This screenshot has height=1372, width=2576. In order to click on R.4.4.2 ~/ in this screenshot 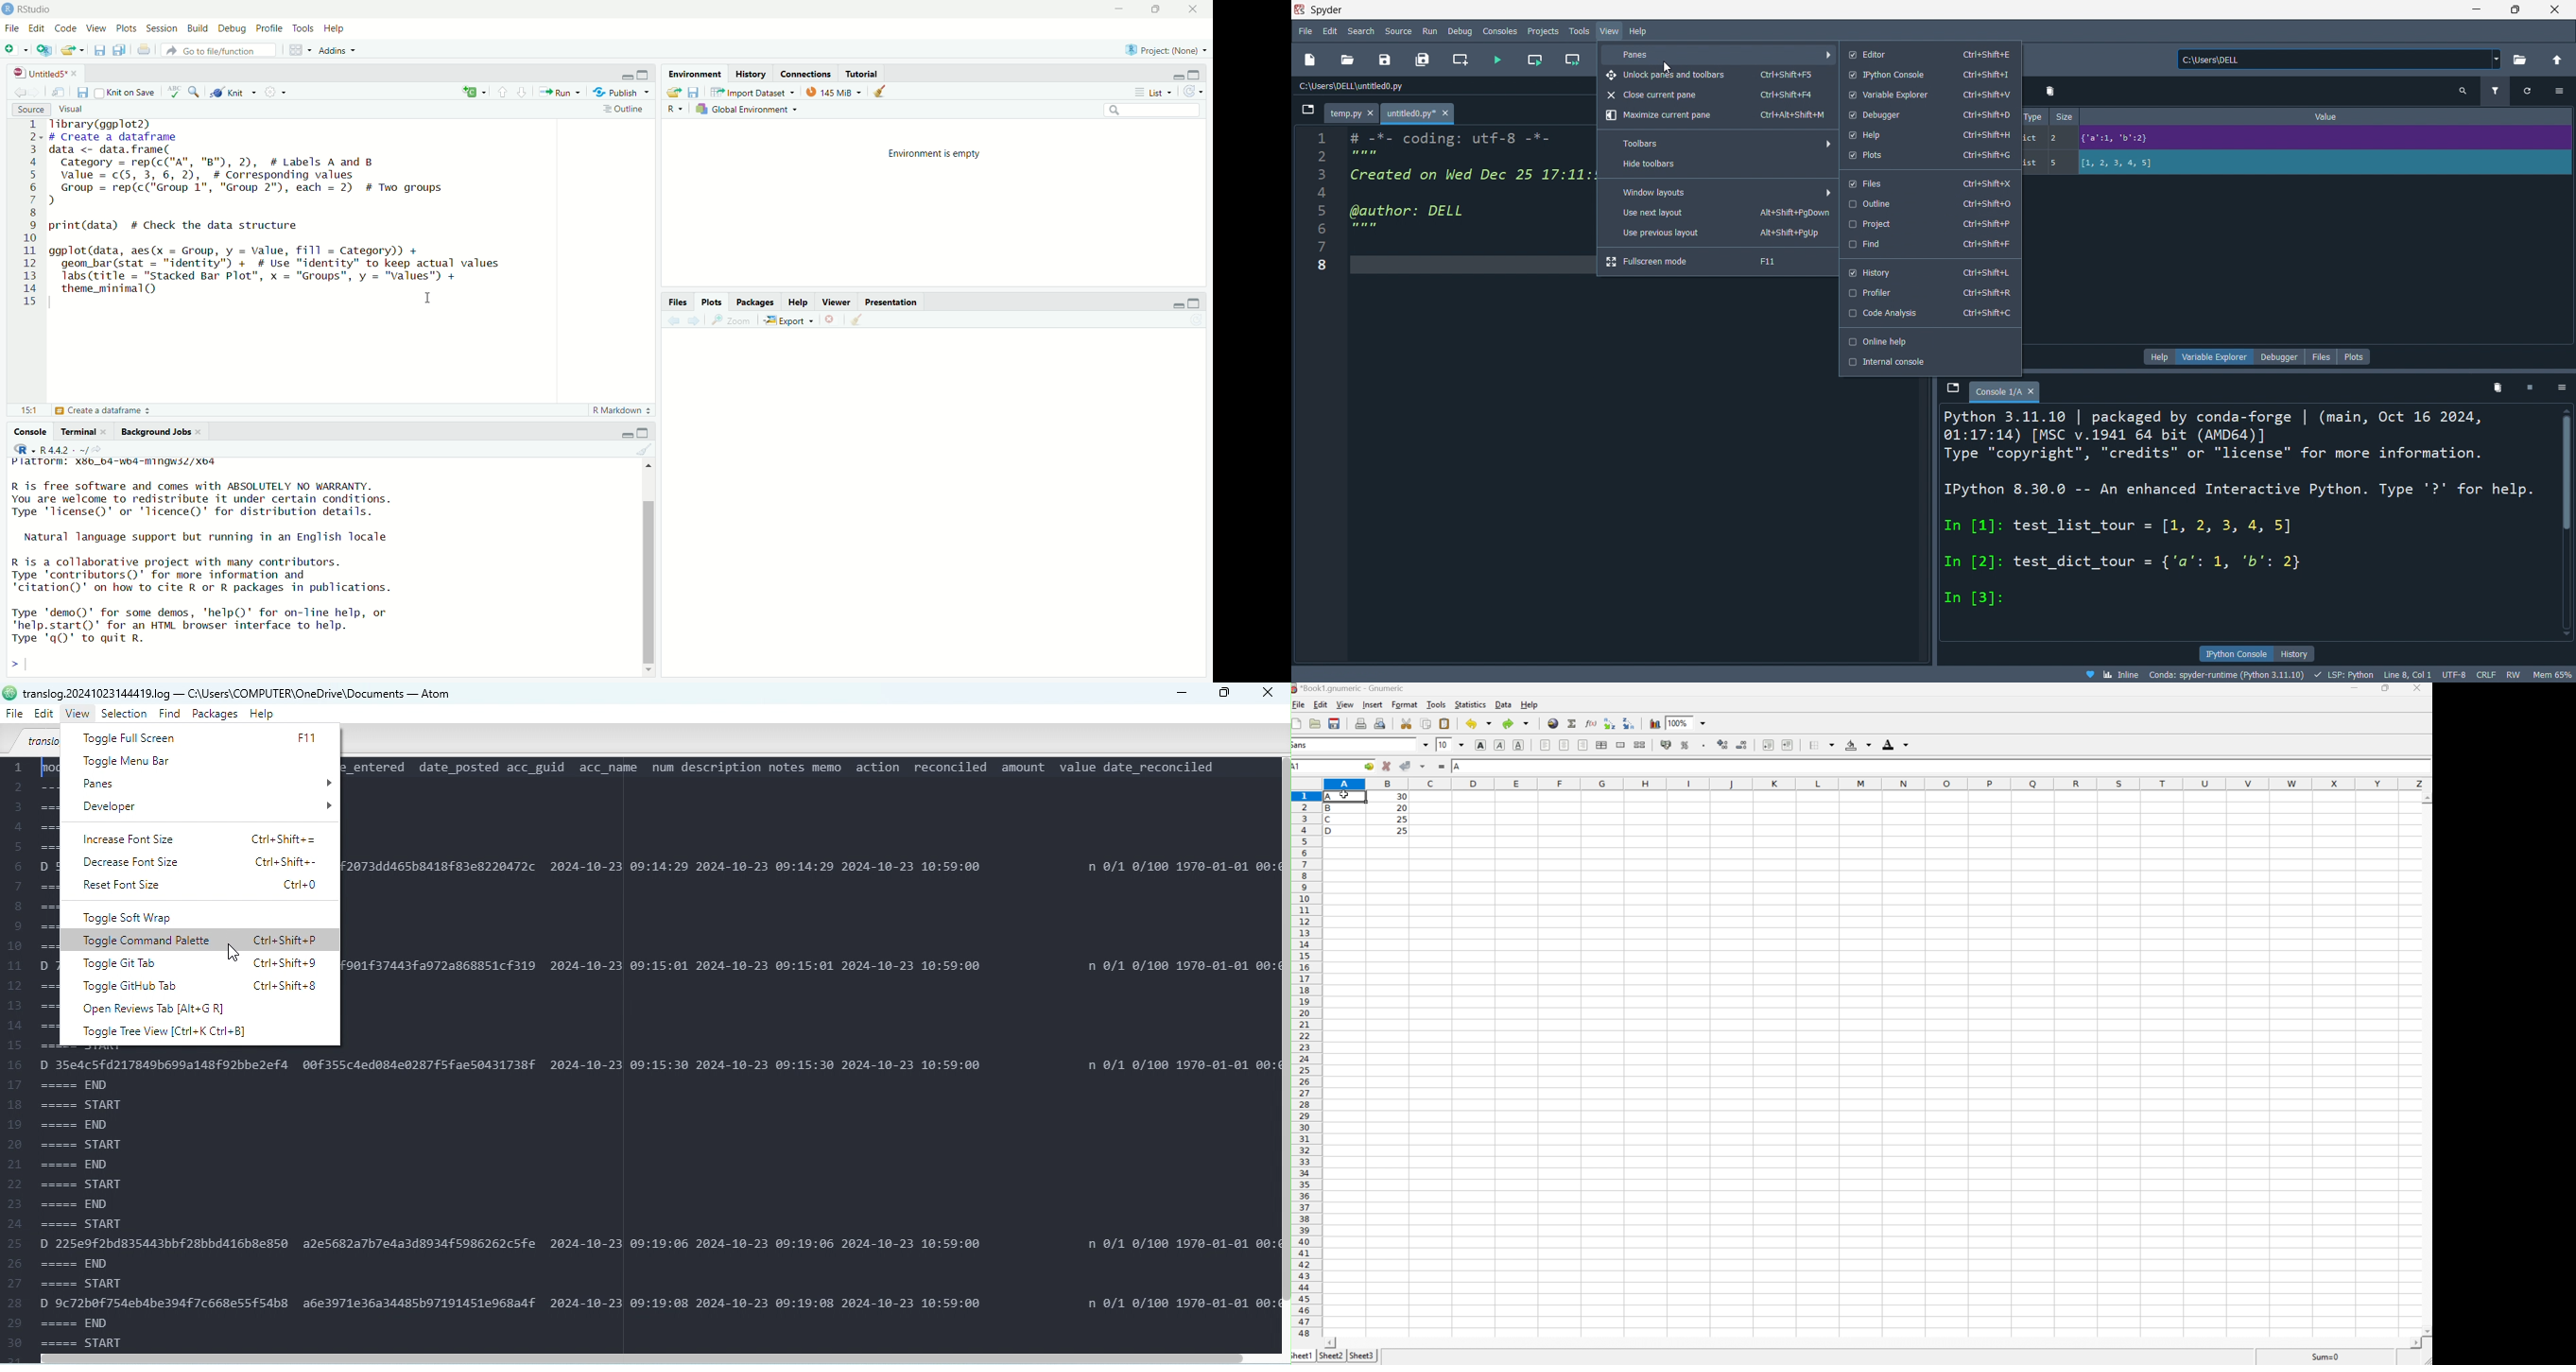, I will do `click(74, 449)`.